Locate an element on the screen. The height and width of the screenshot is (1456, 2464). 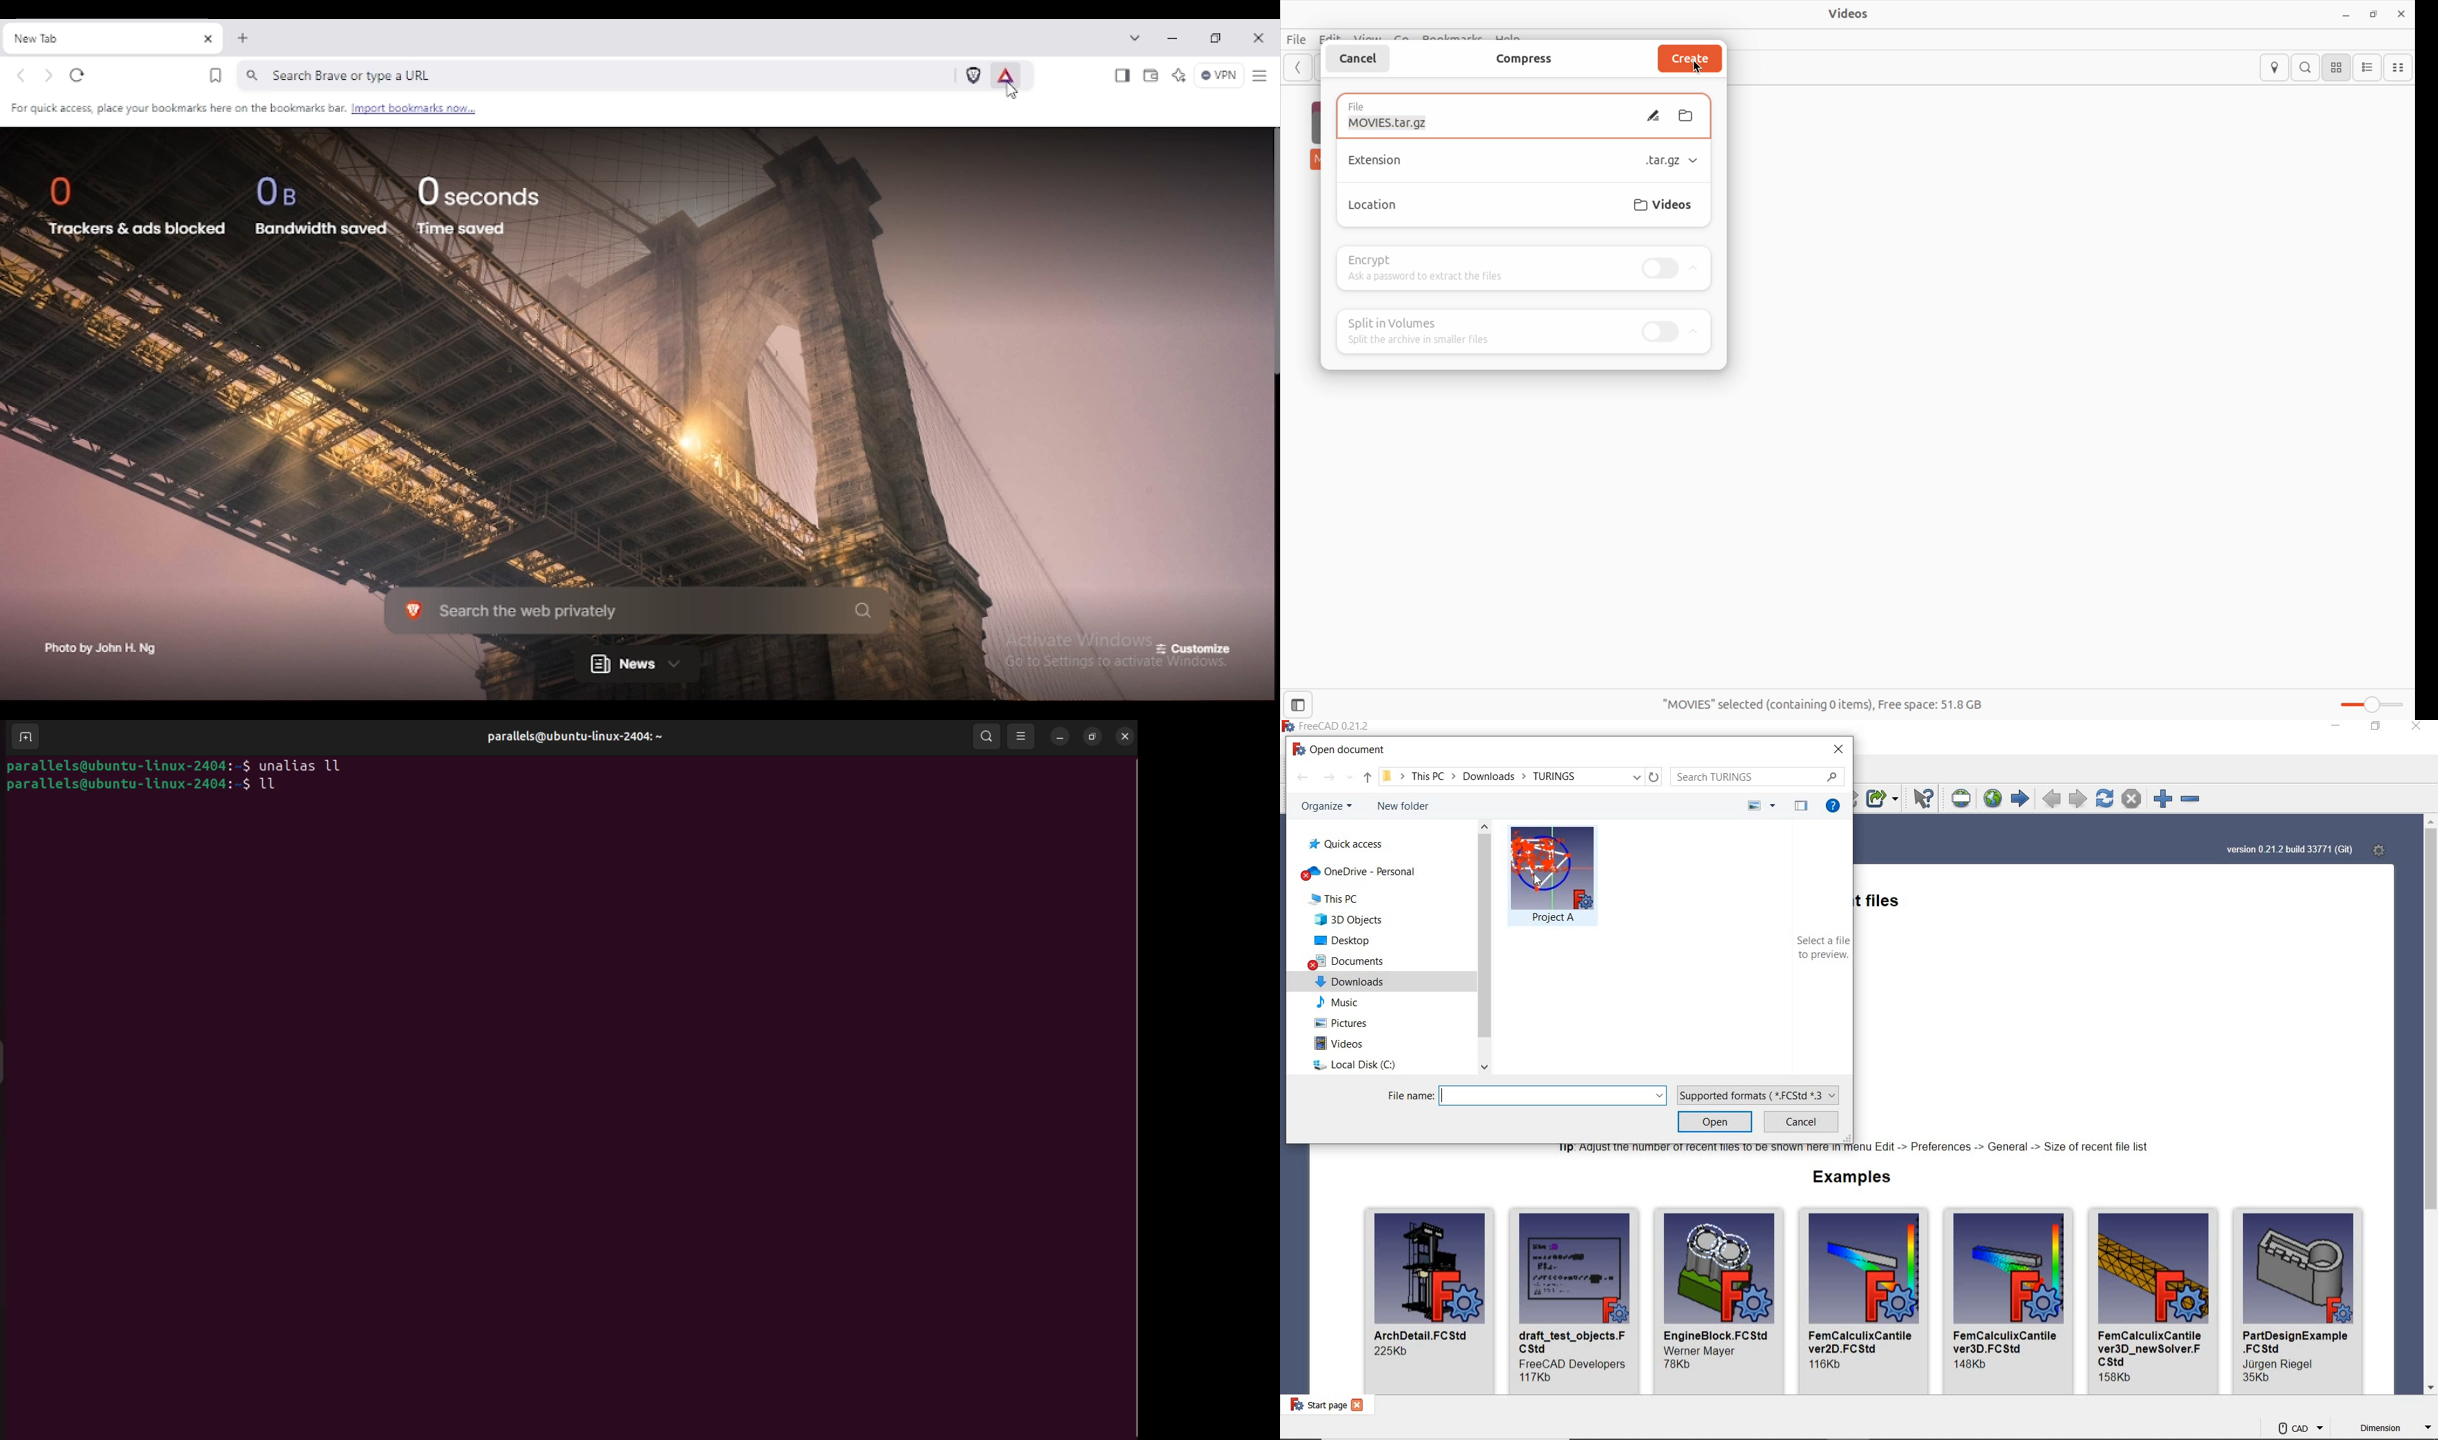
OPEN START PAGE PREFERENCES is located at coordinates (2377, 849).